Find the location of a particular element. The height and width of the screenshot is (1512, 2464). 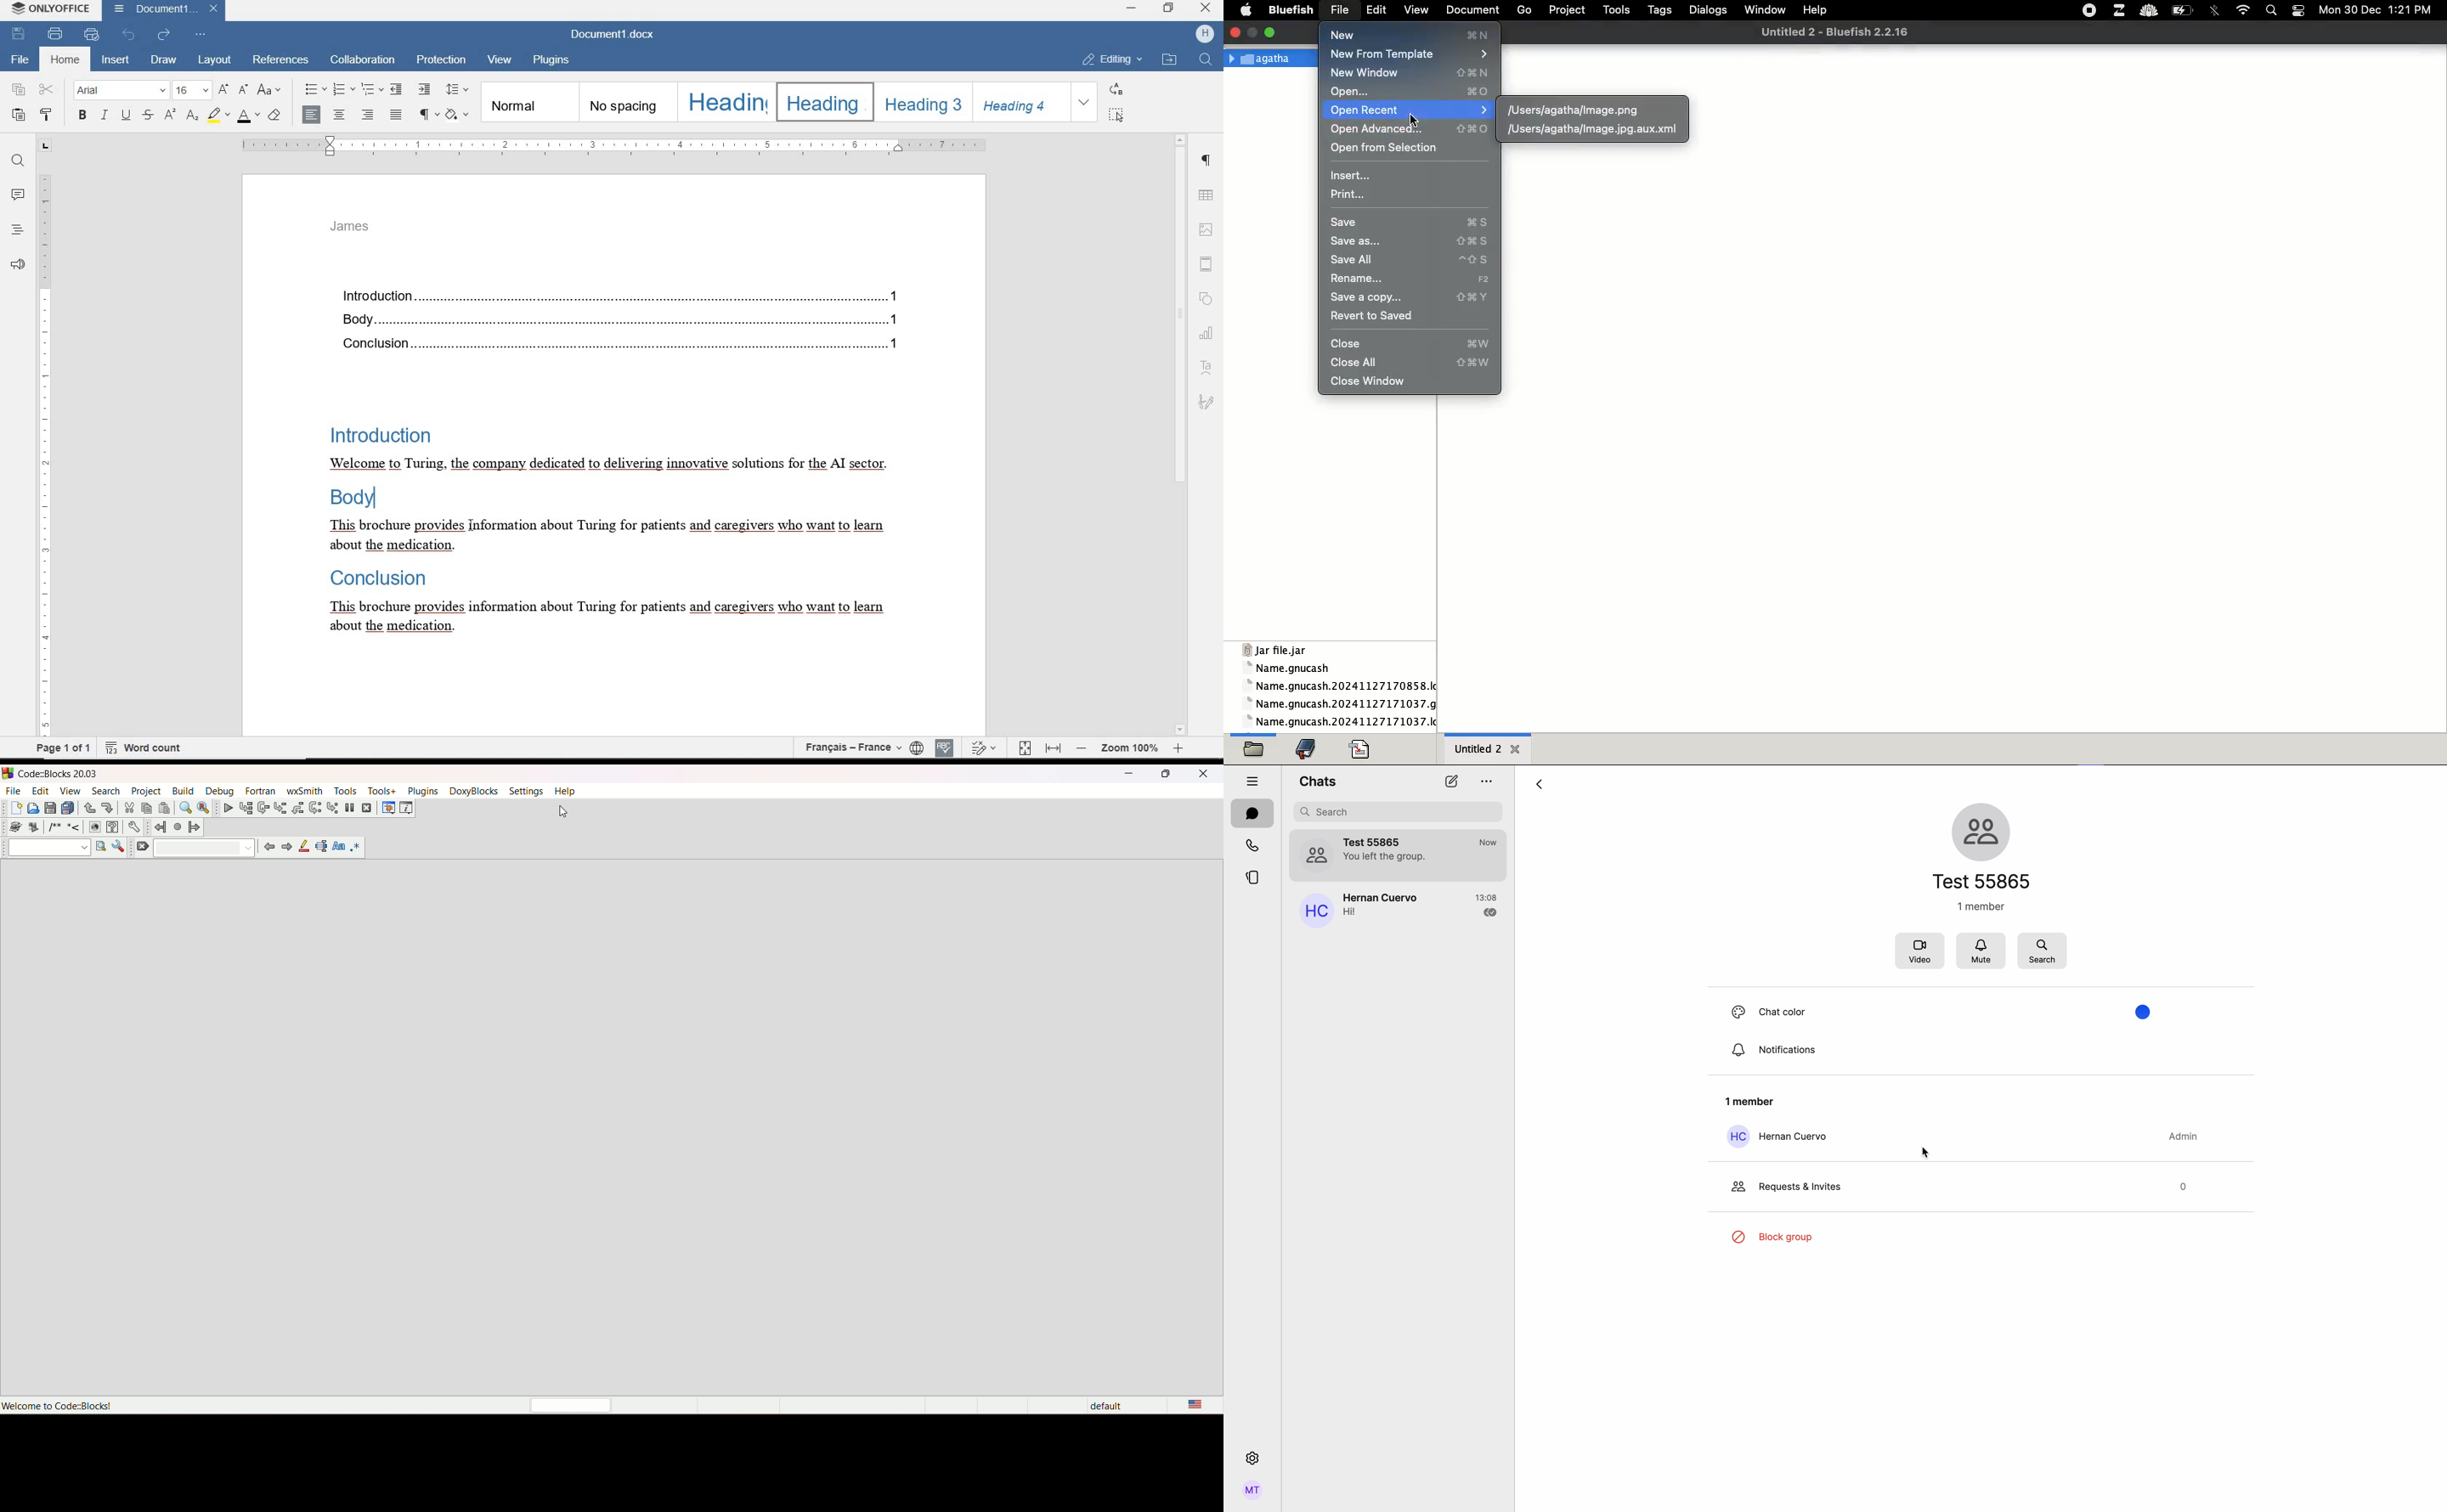

FONT SIZE is located at coordinates (192, 90).